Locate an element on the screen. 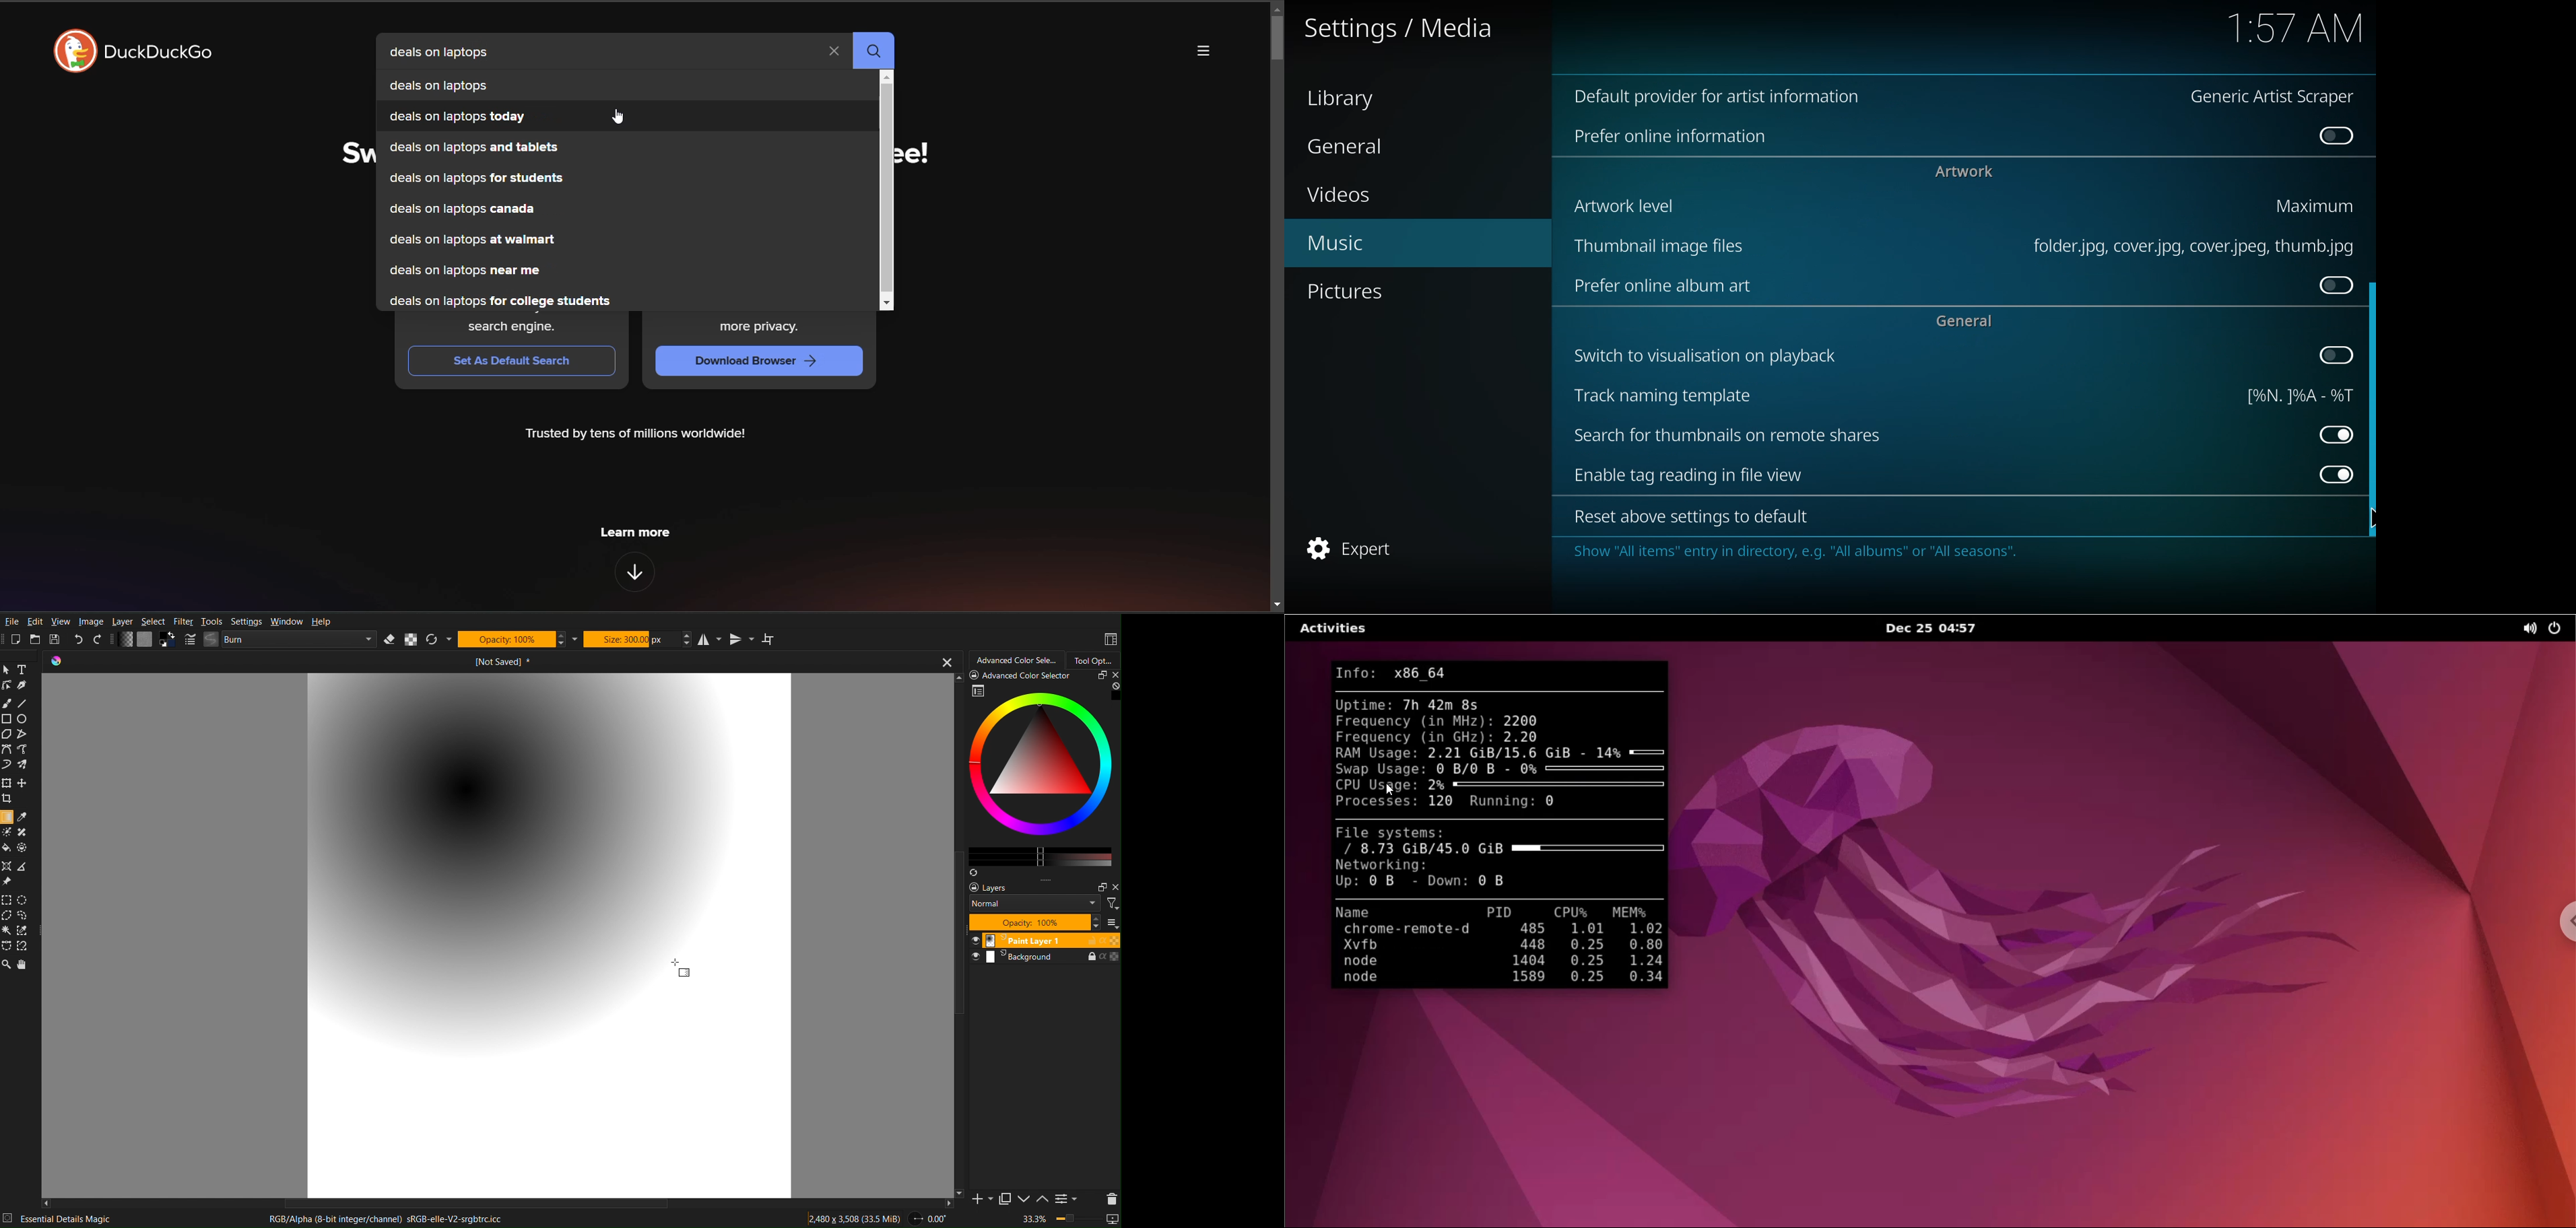 The width and height of the screenshot is (2576, 1232). template is located at coordinates (2296, 395).